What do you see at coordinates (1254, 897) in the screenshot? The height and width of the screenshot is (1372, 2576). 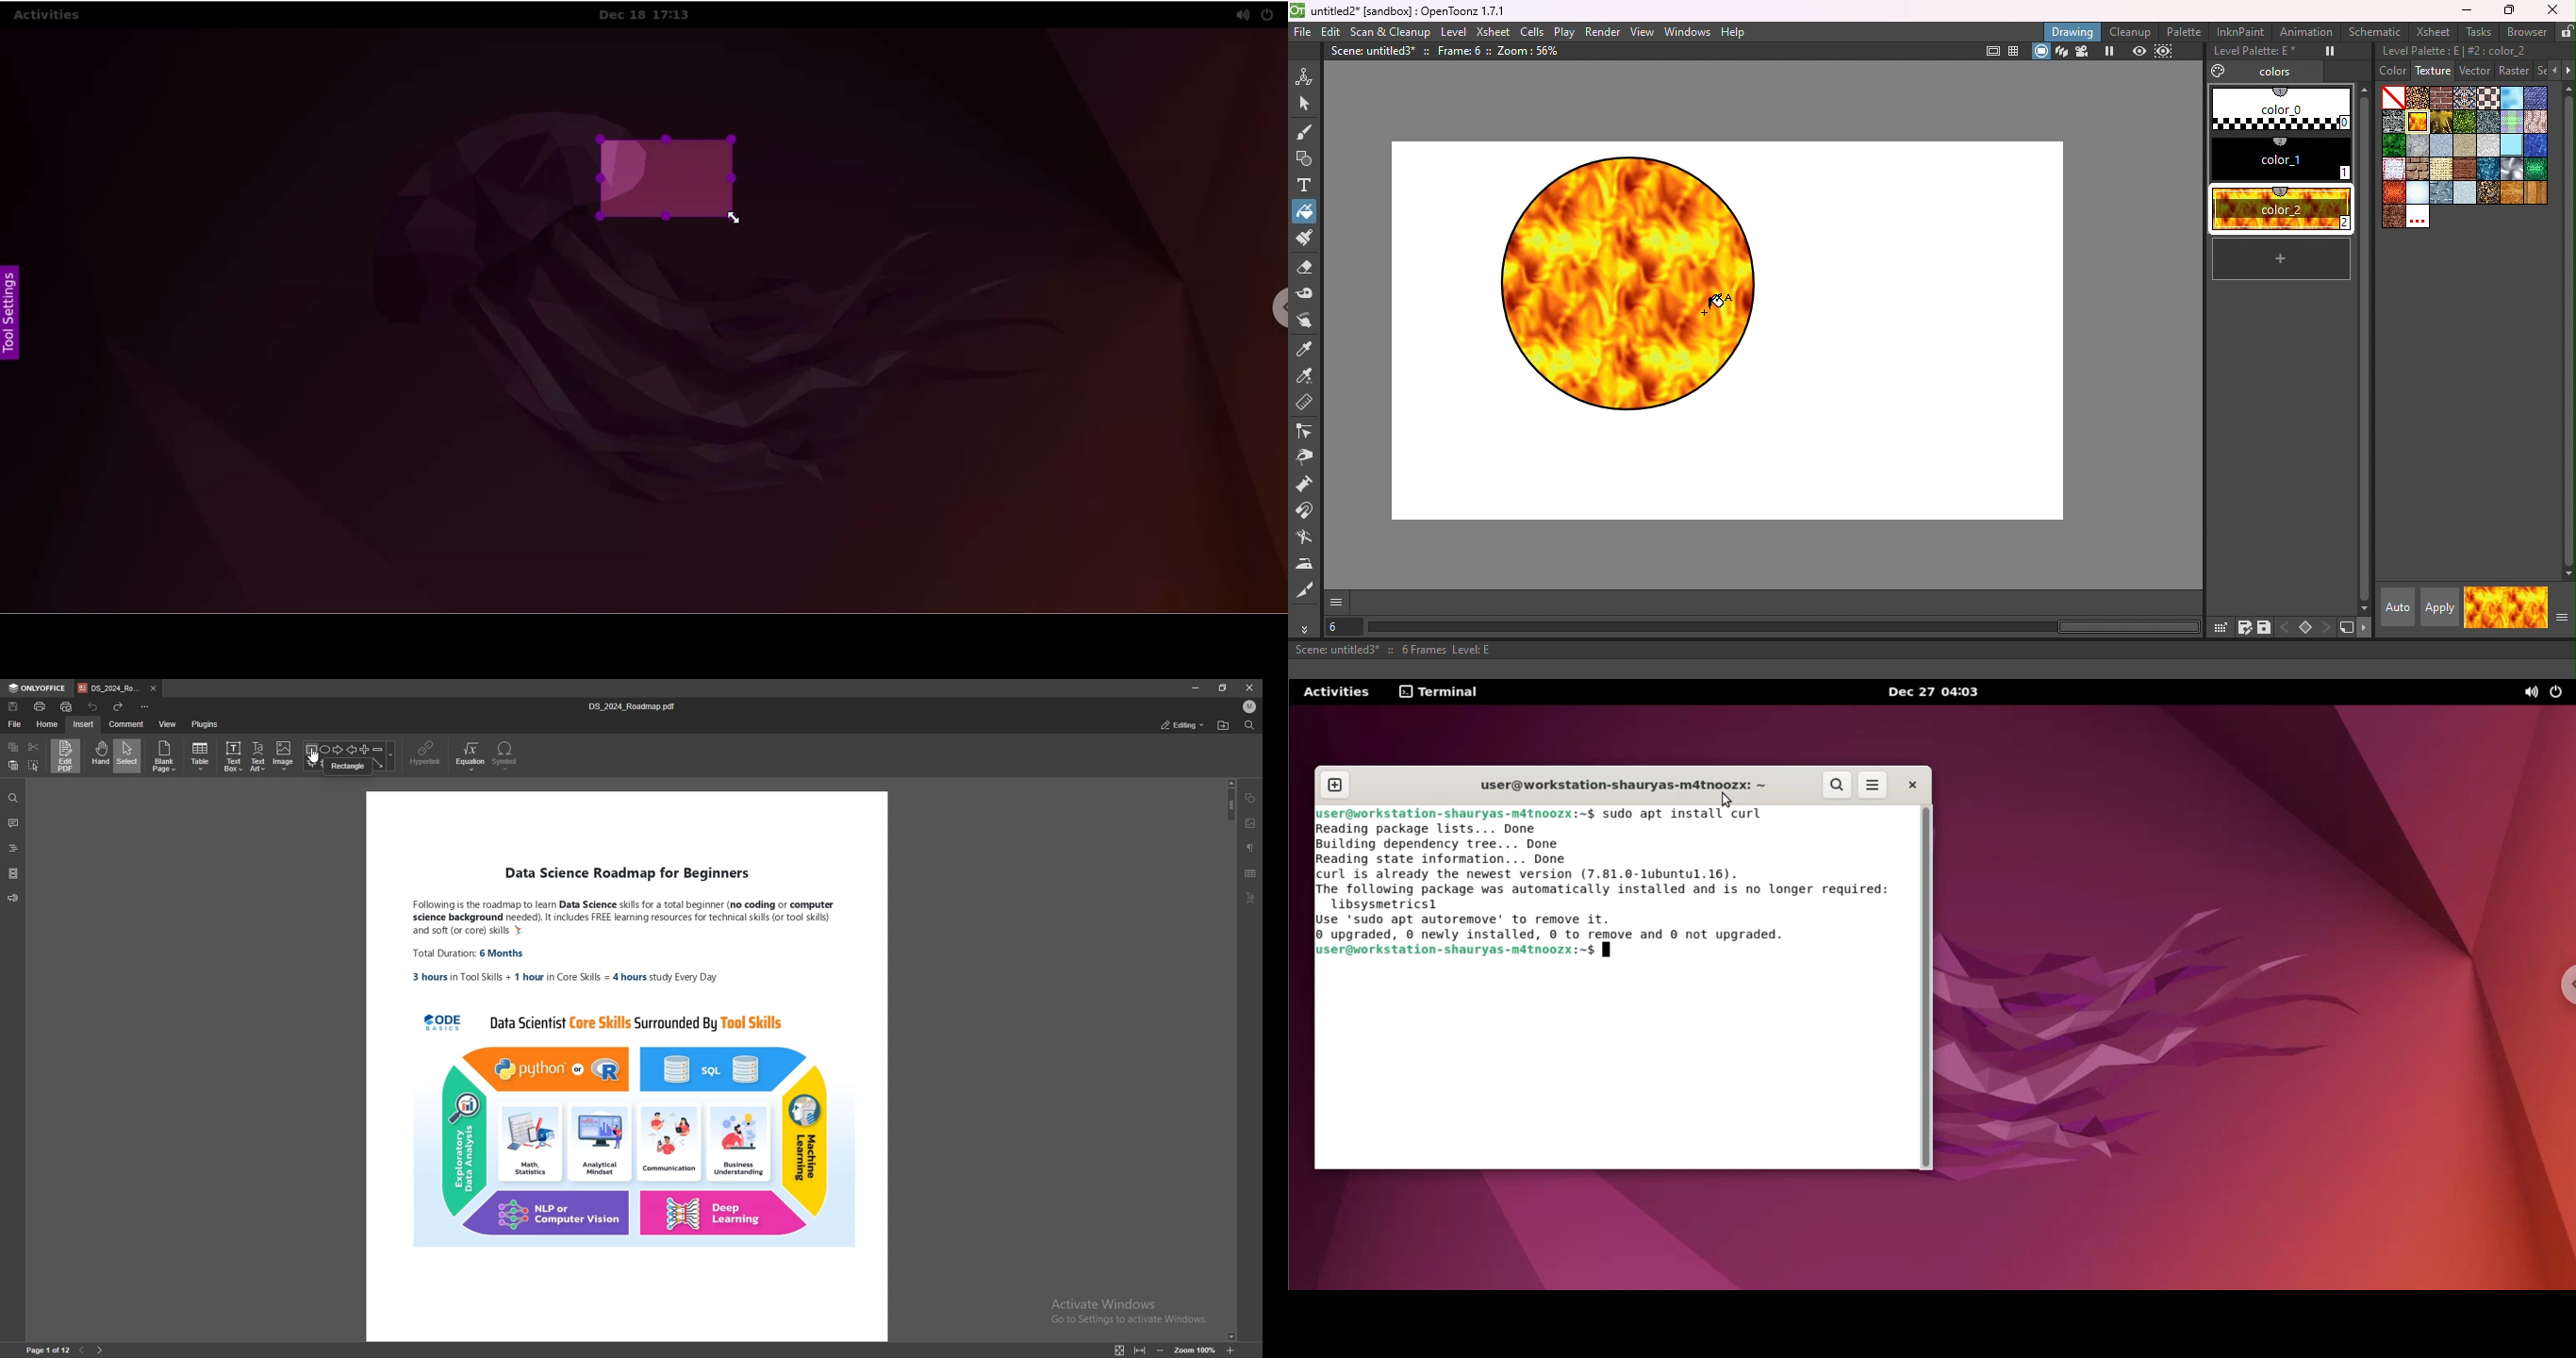 I see `text art` at bounding box center [1254, 897].